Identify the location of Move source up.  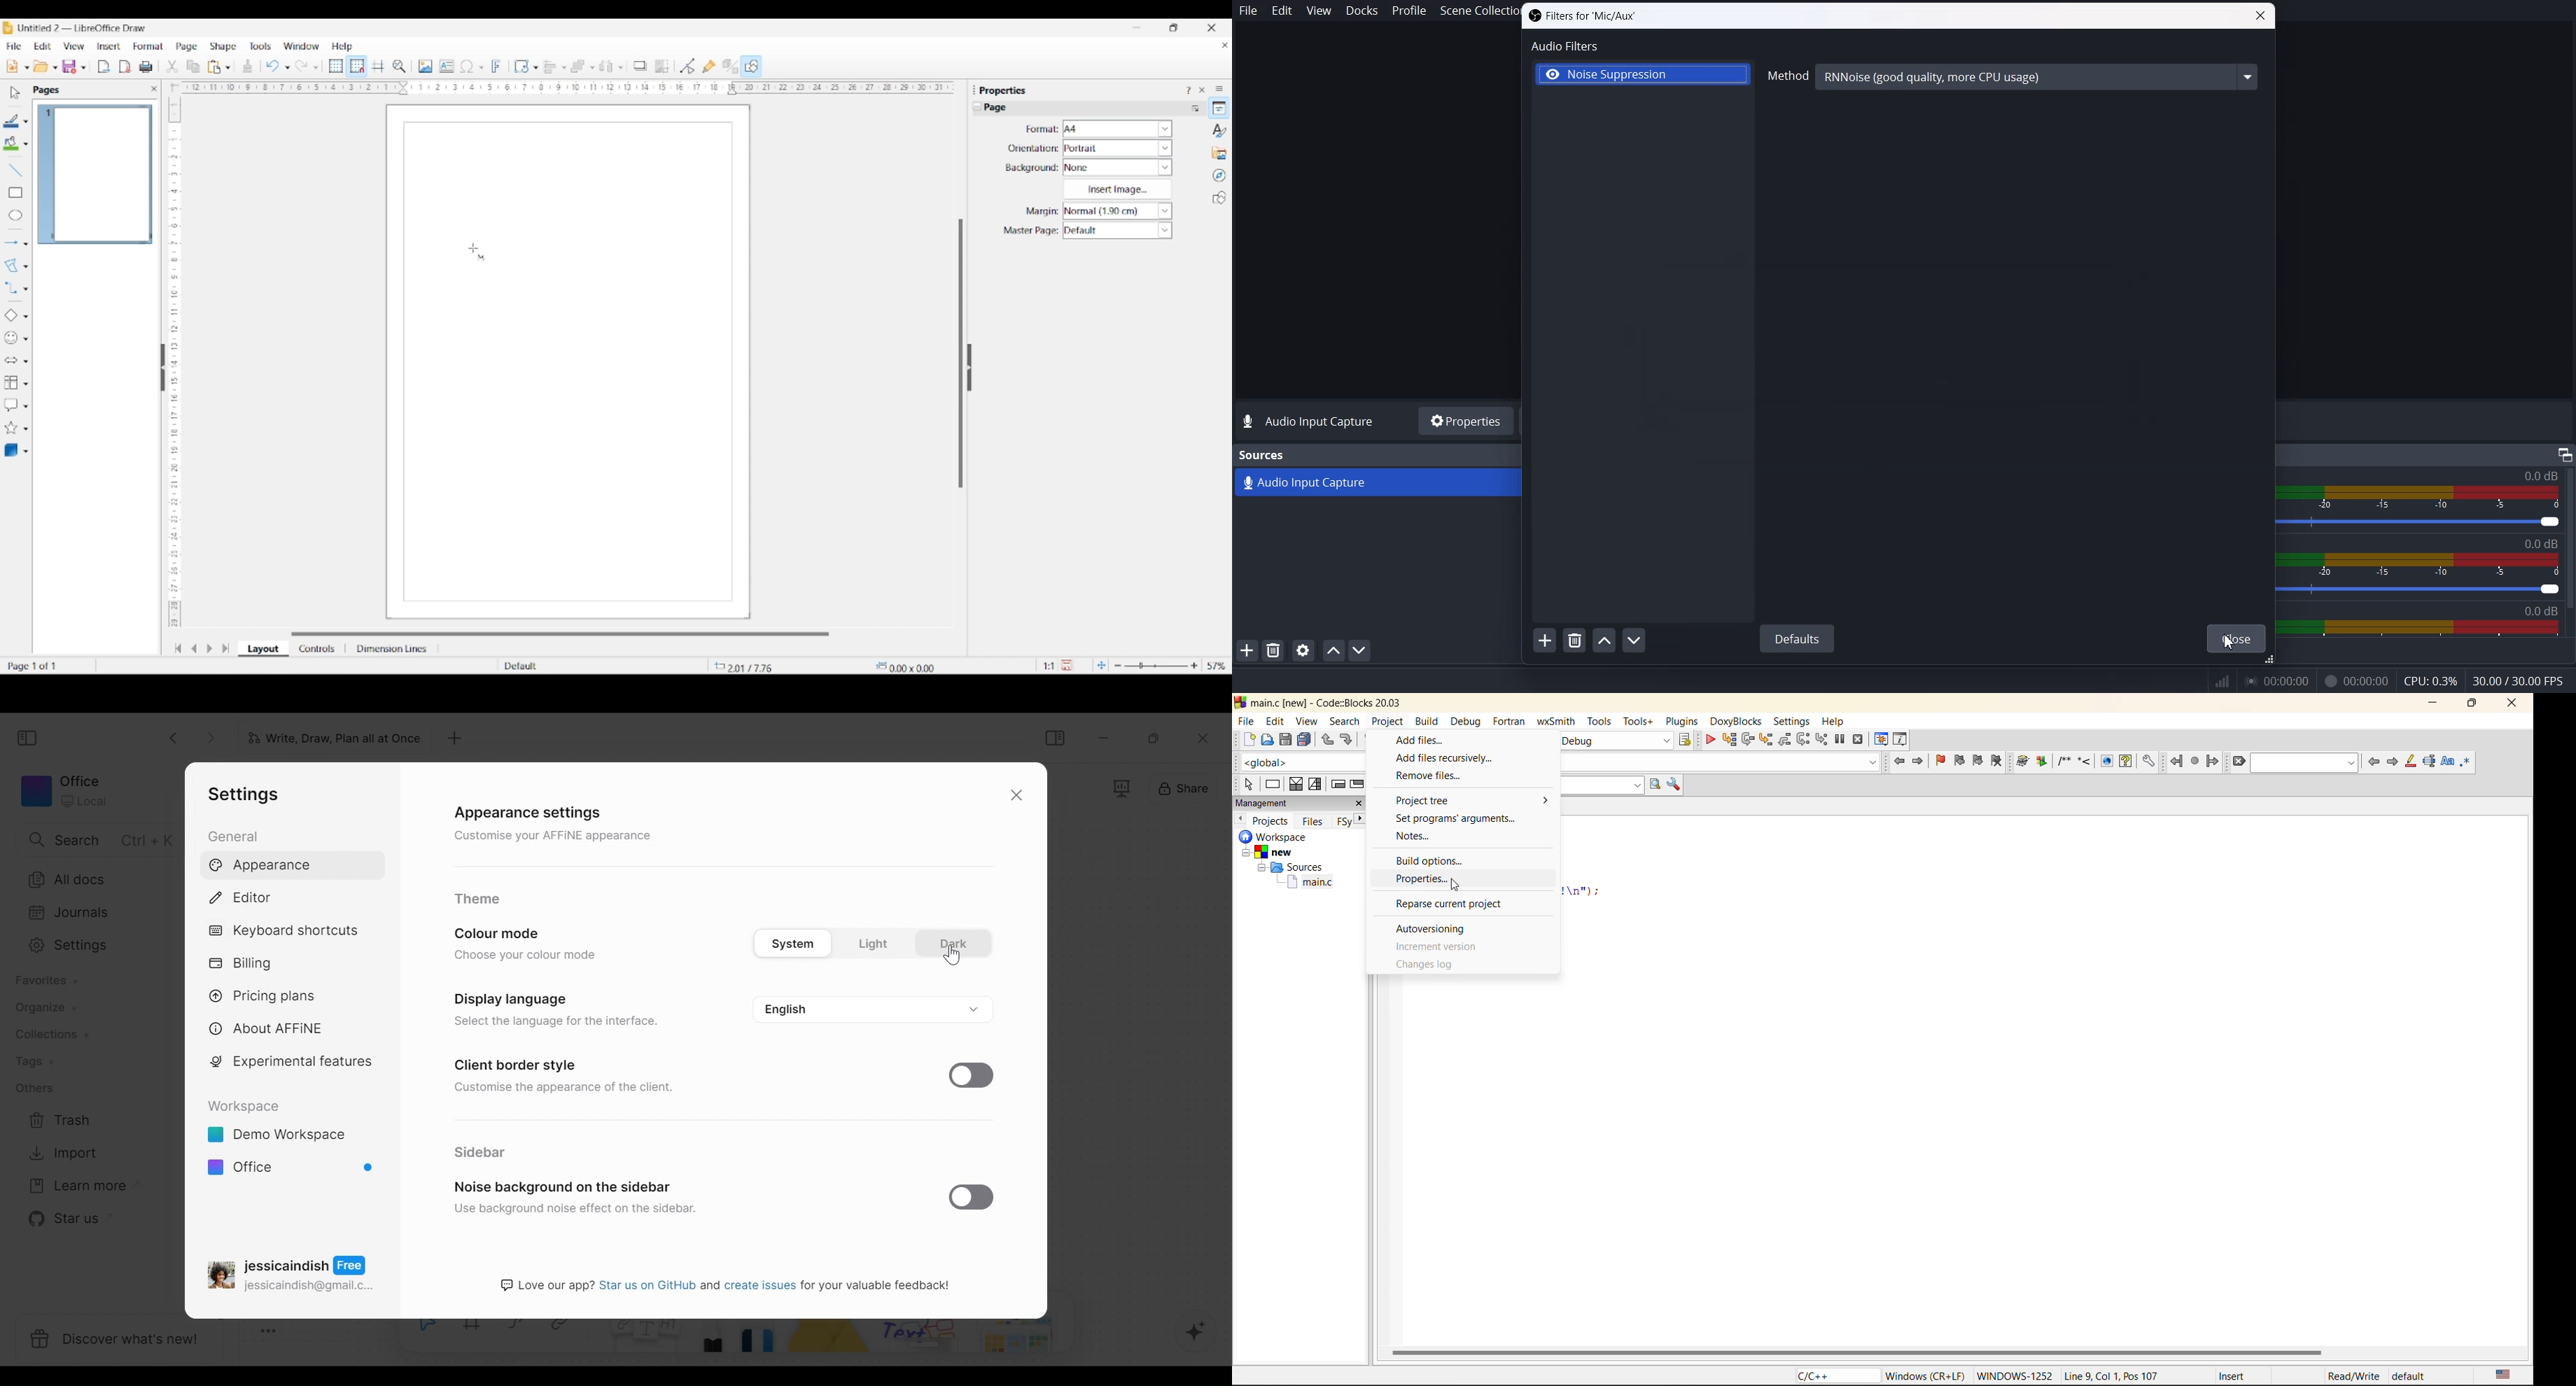
(1334, 650).